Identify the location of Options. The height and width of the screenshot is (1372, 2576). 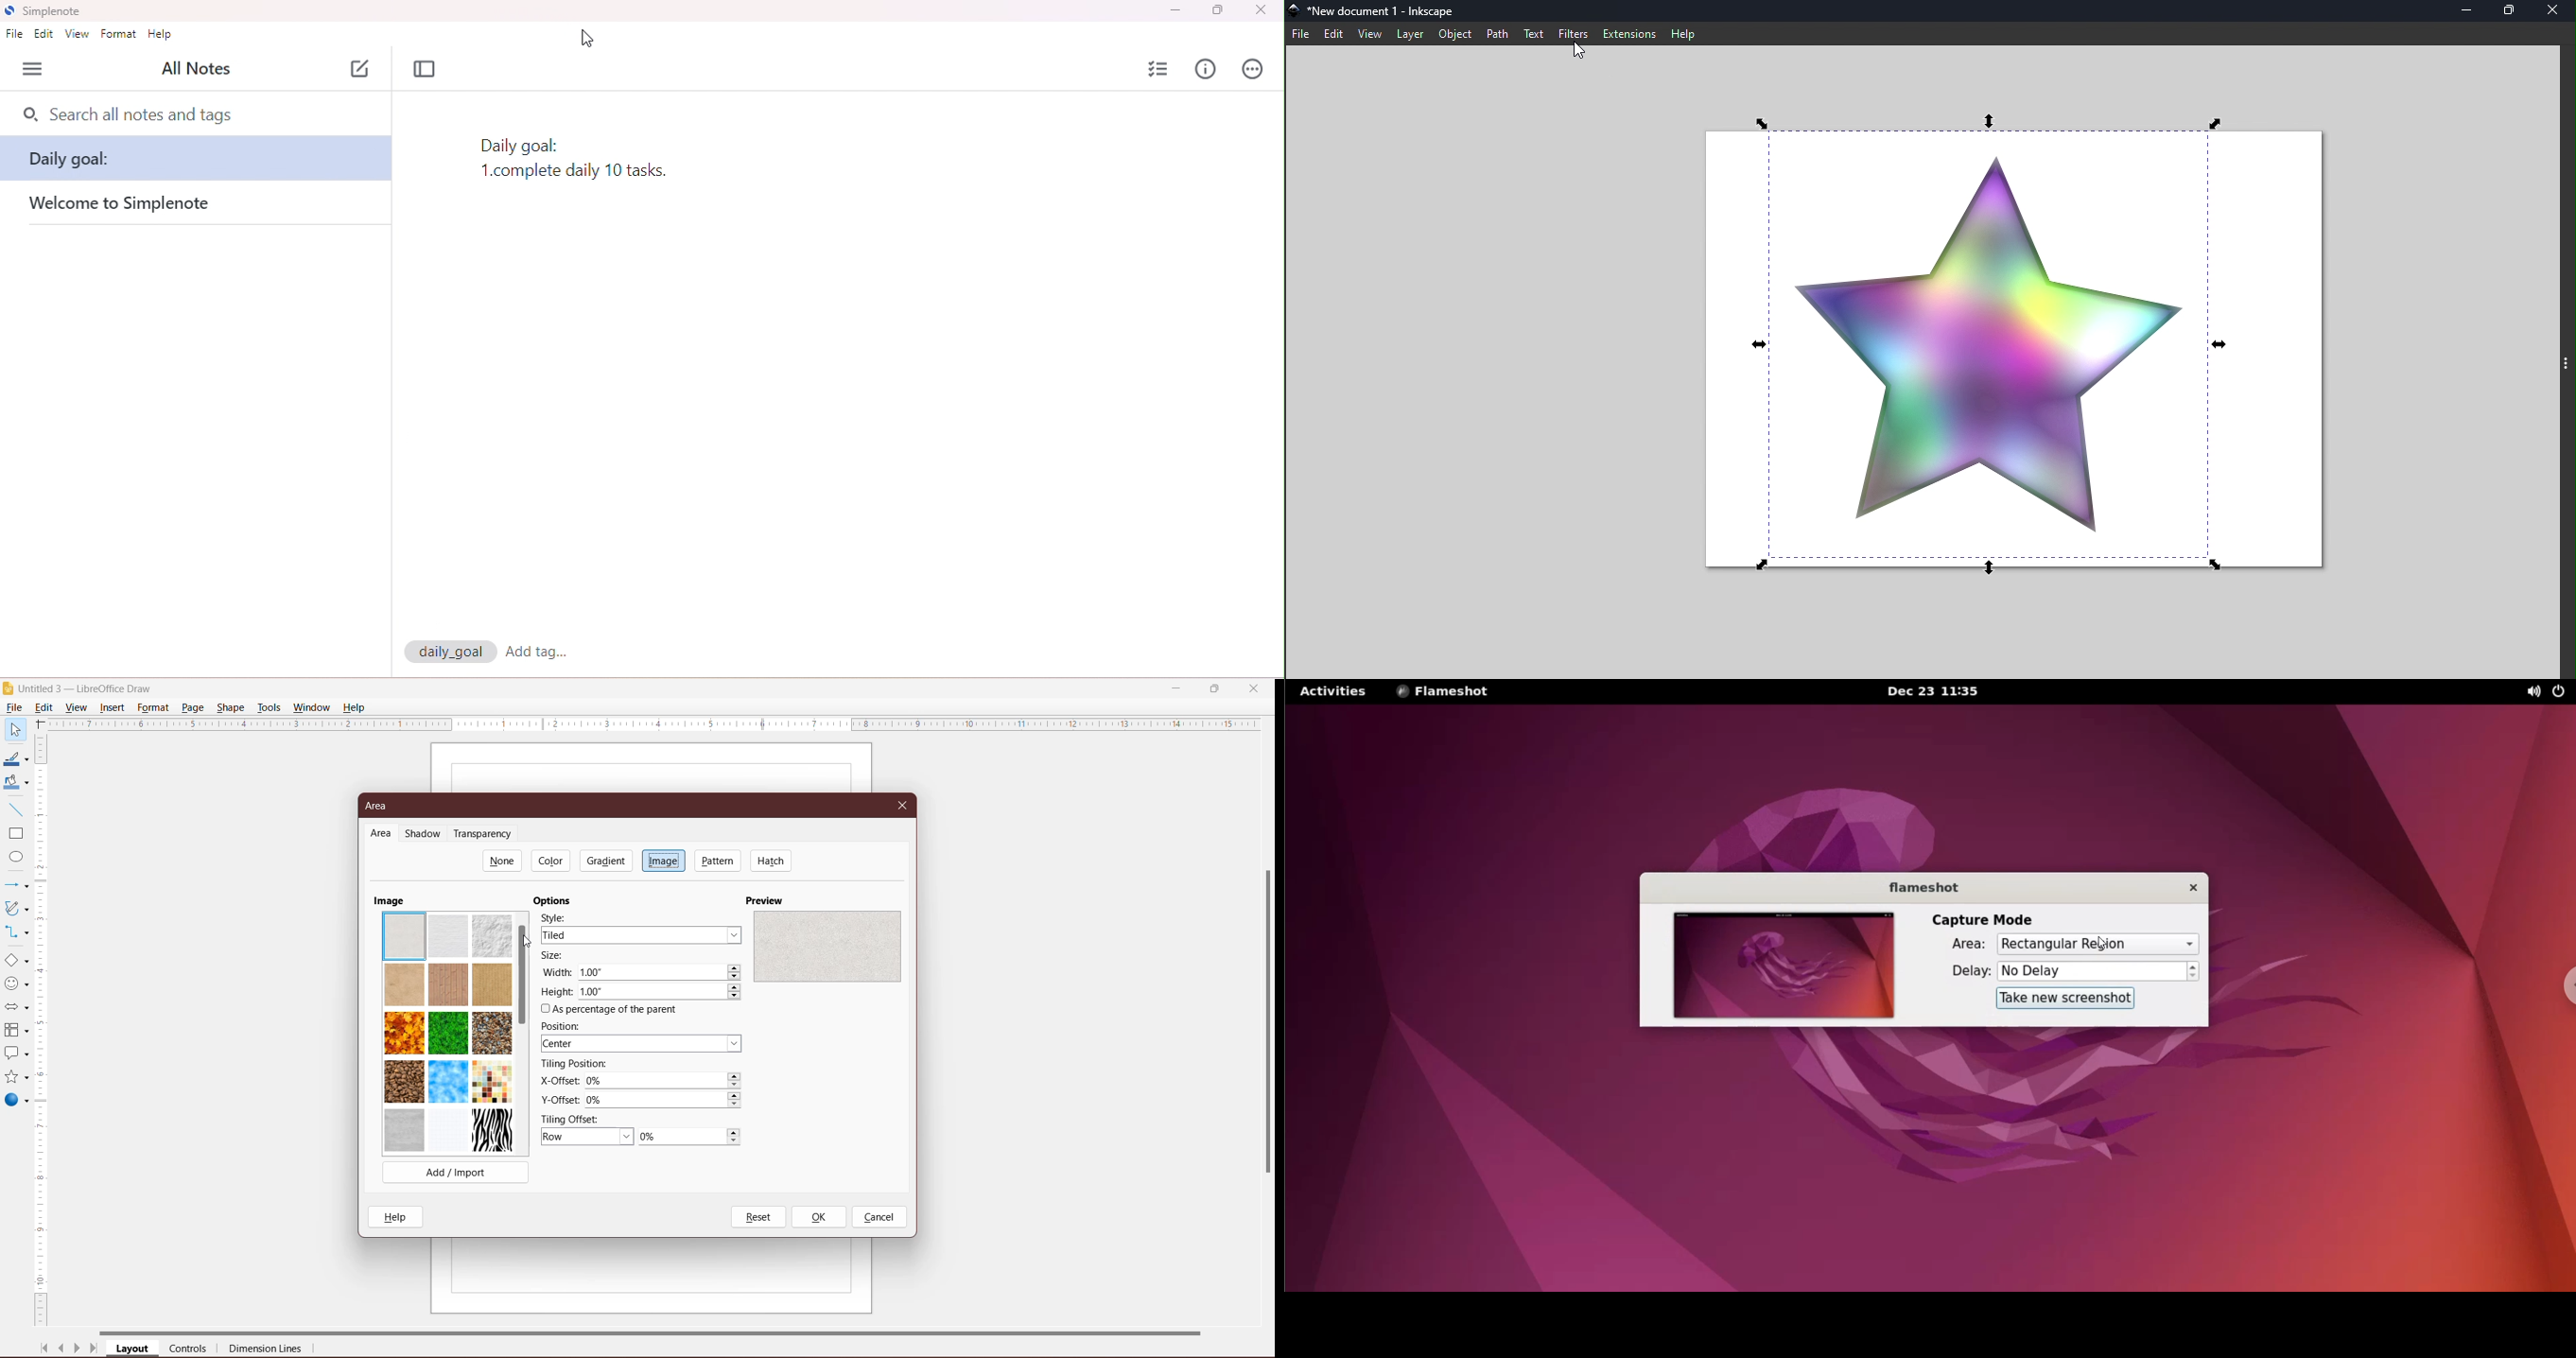
(556, 901).